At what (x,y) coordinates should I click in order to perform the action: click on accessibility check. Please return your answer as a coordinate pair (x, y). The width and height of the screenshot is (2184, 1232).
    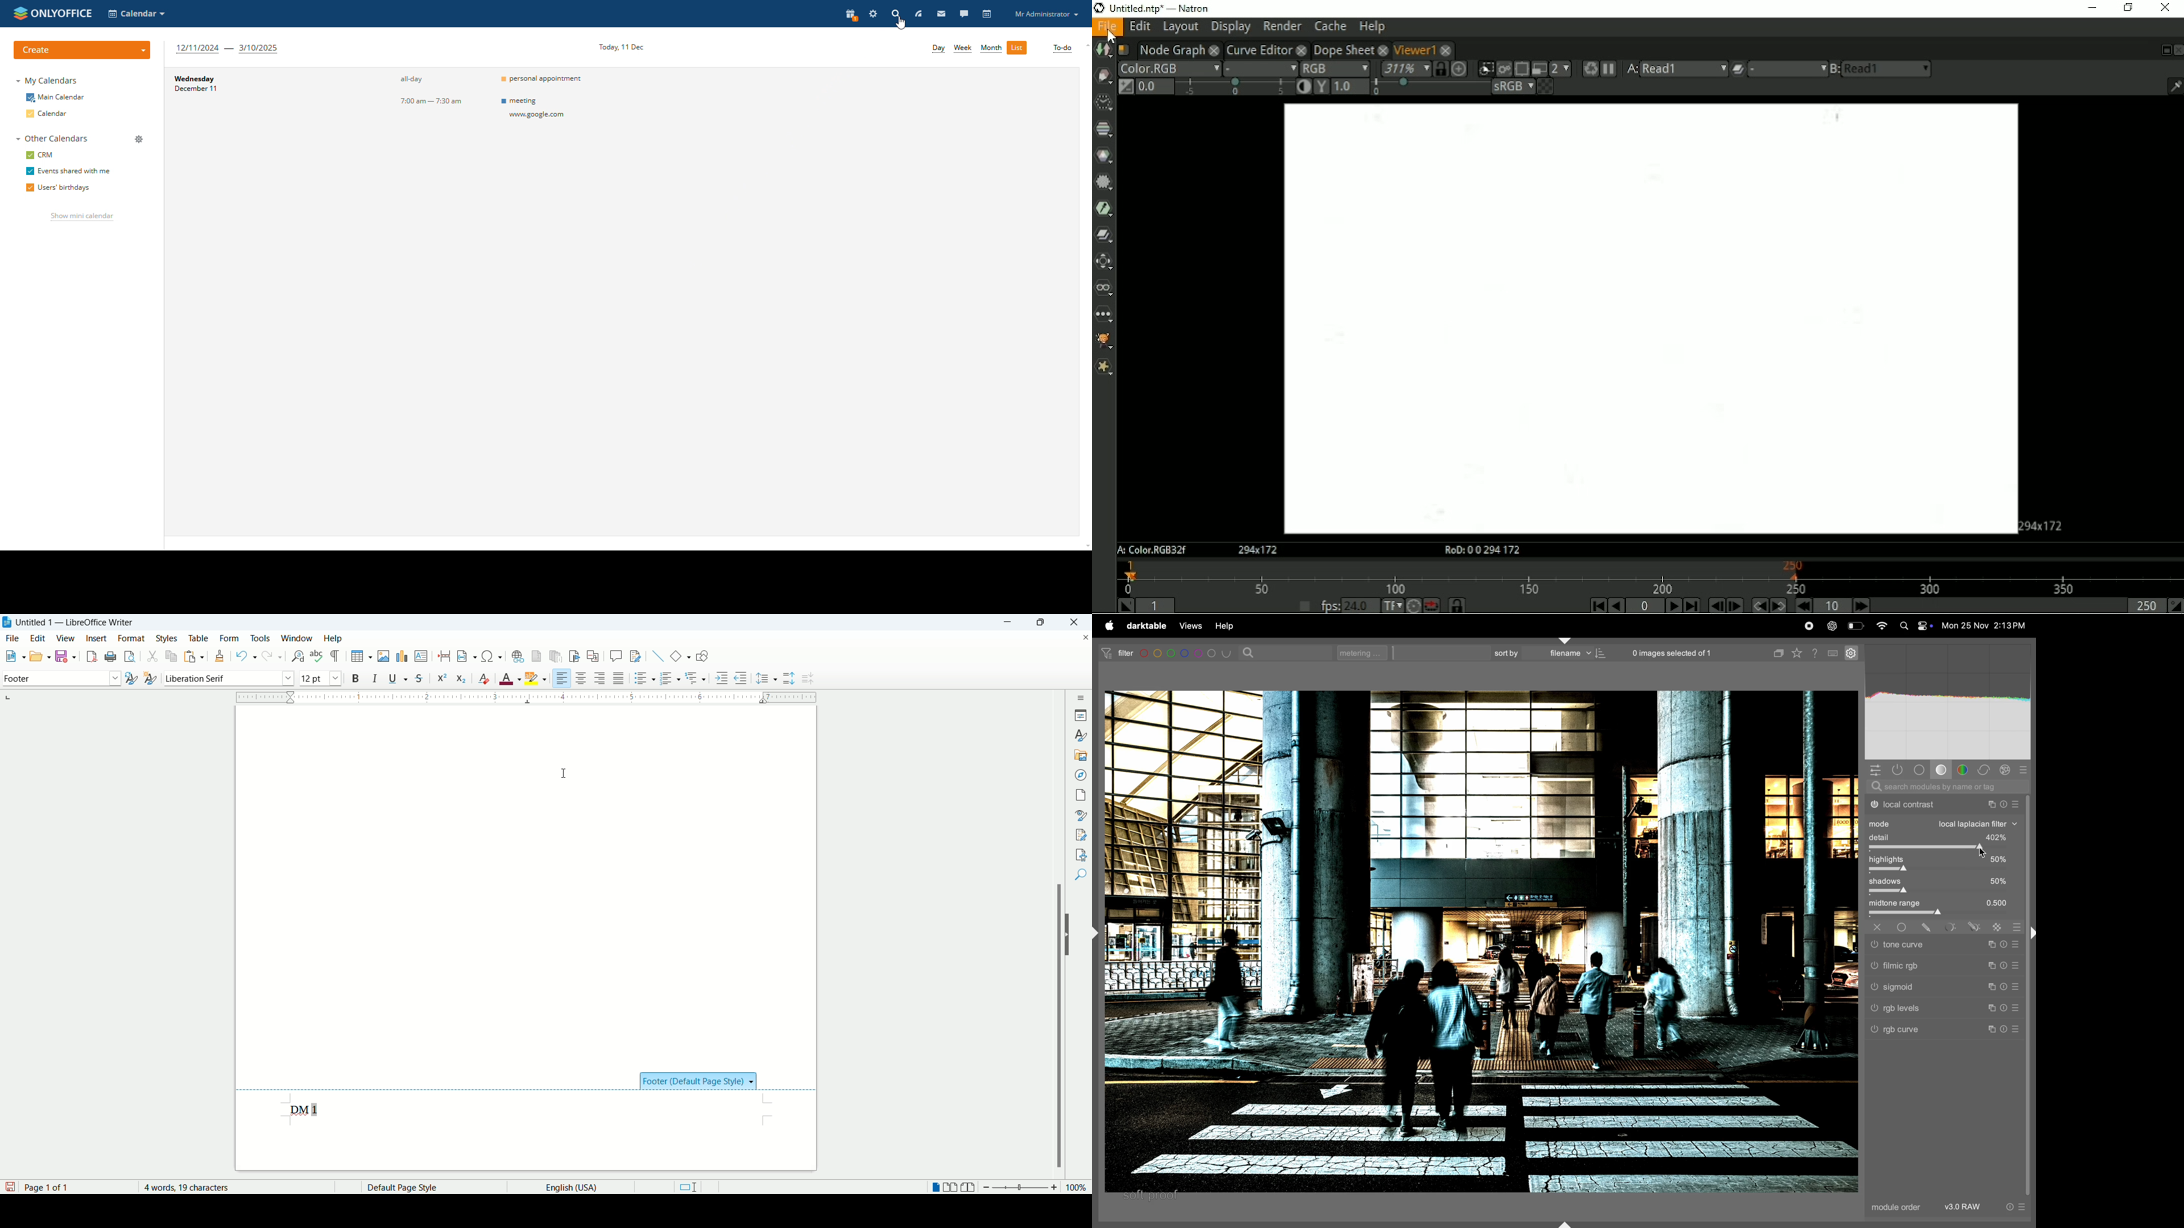
    Looking at the image, I should click on (1081, 854).